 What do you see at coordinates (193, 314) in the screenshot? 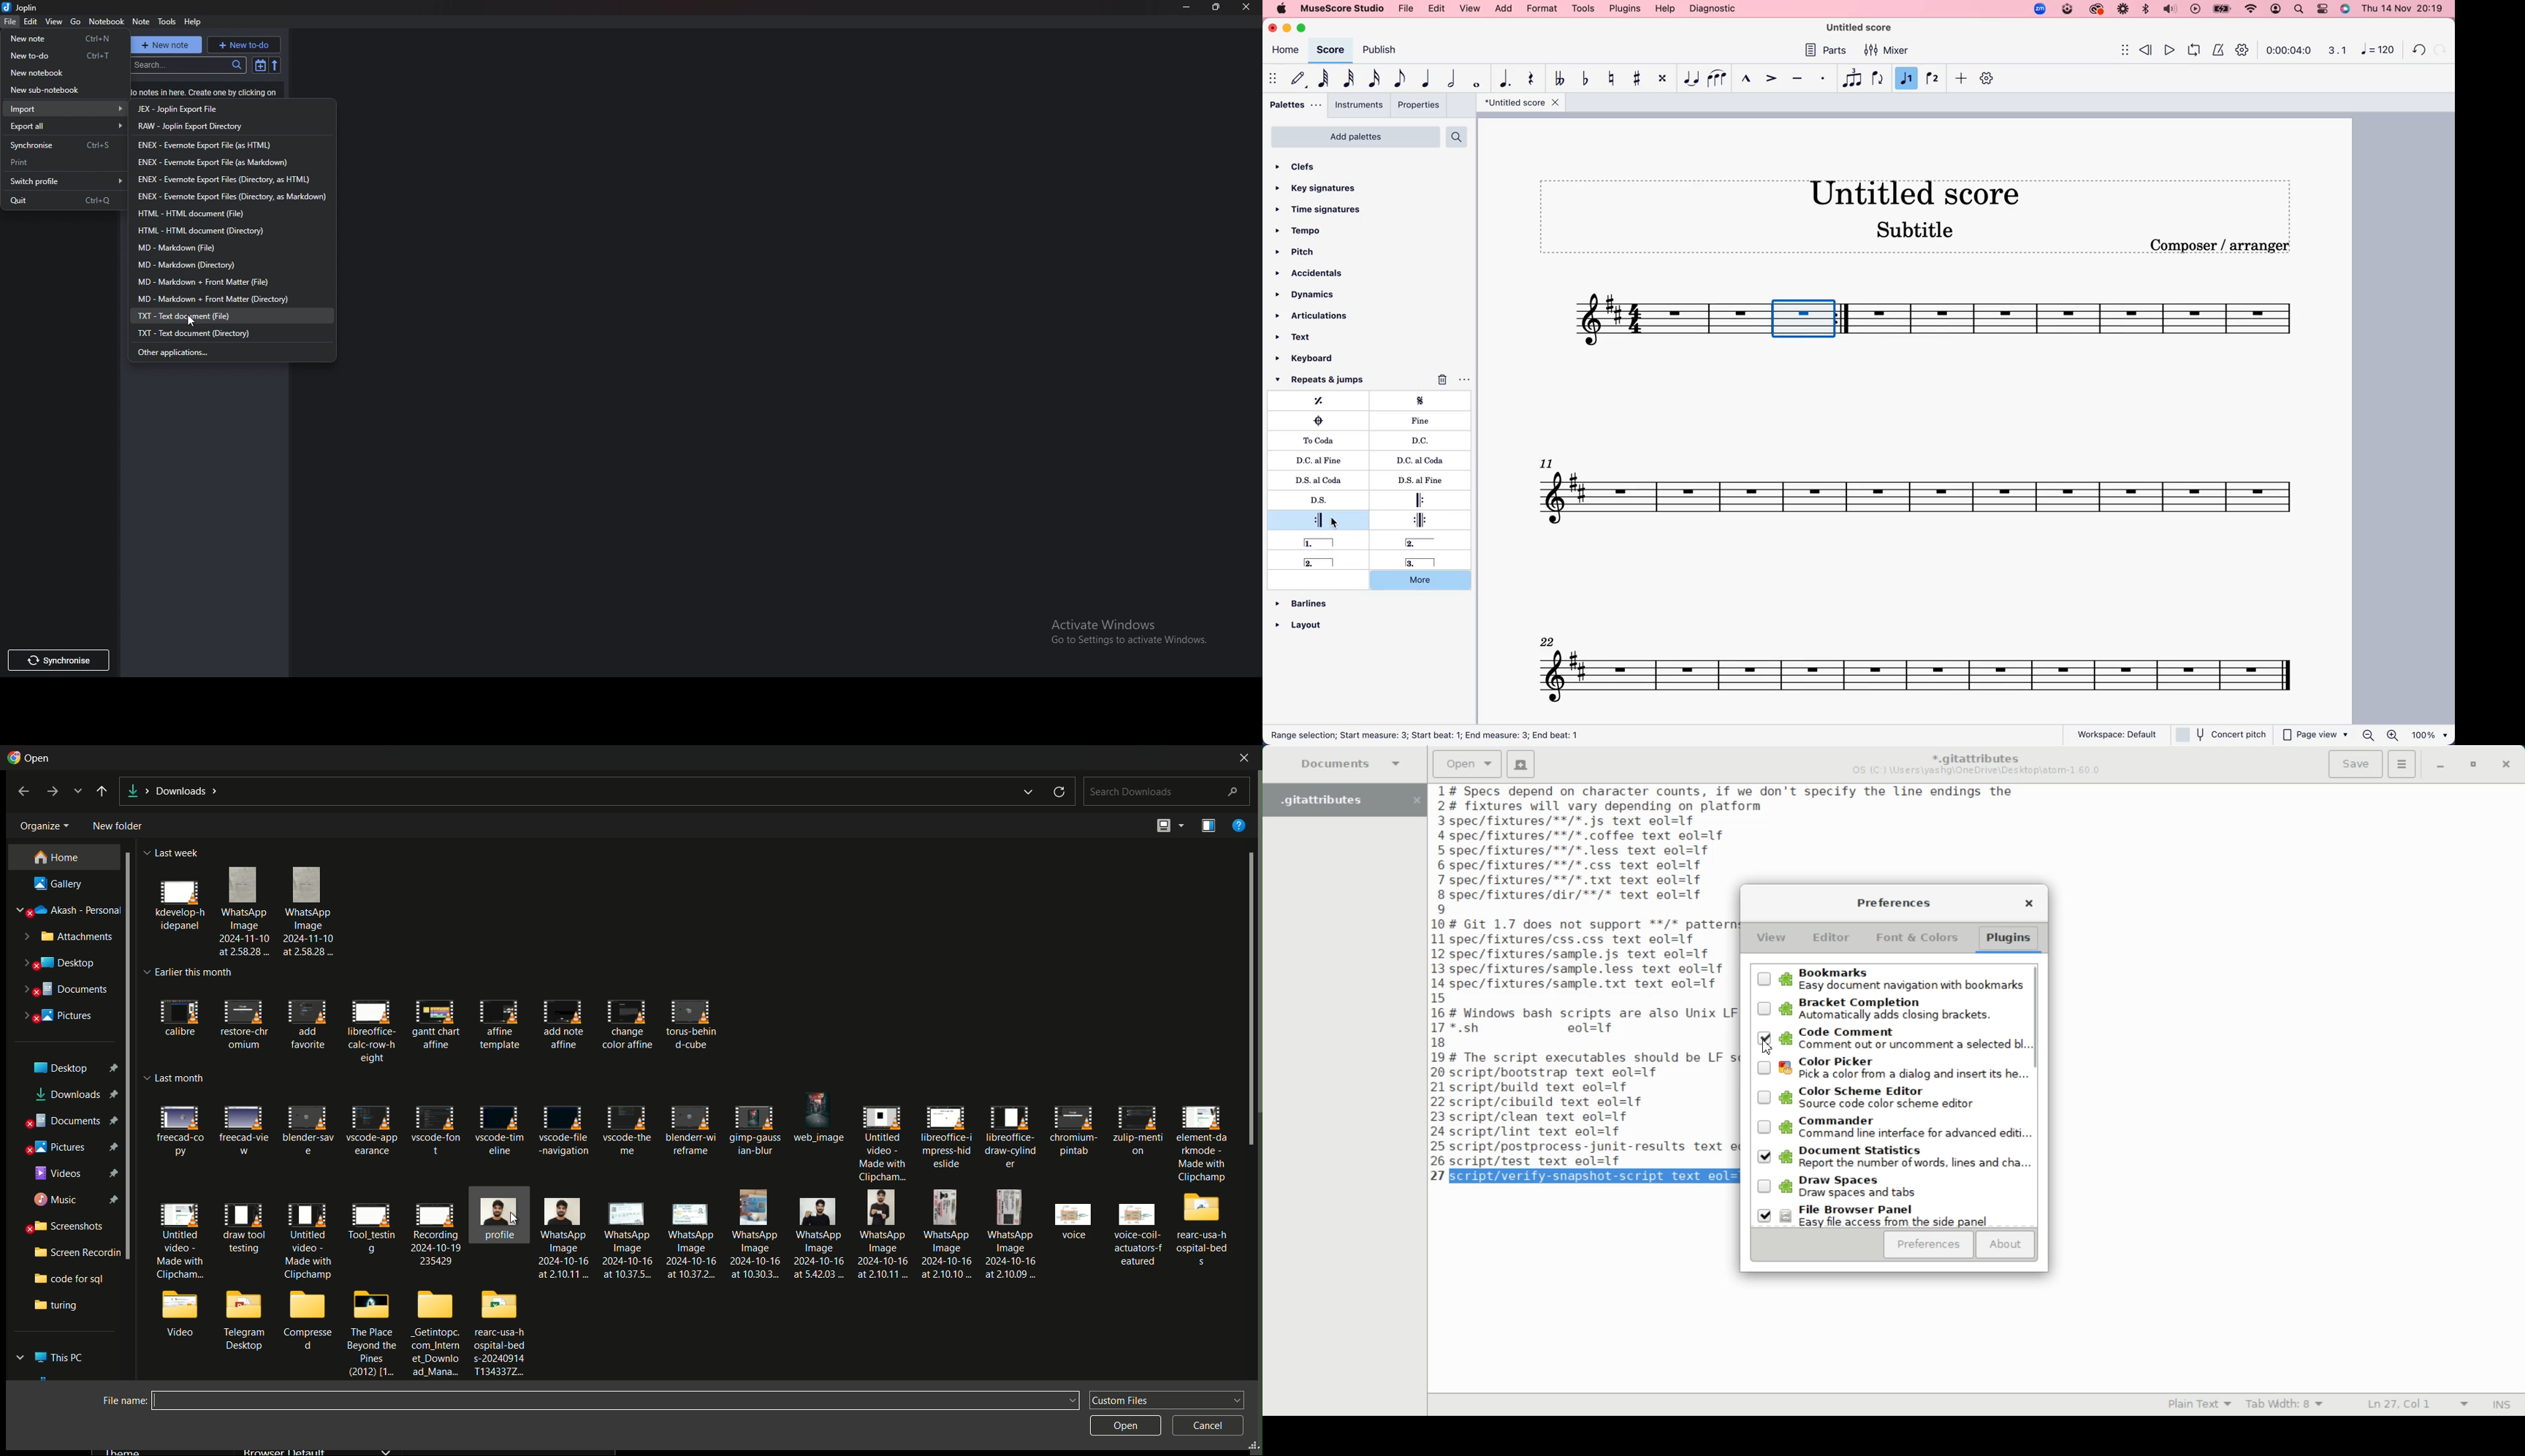
I see `txt file` at bounding box center [193, 314].